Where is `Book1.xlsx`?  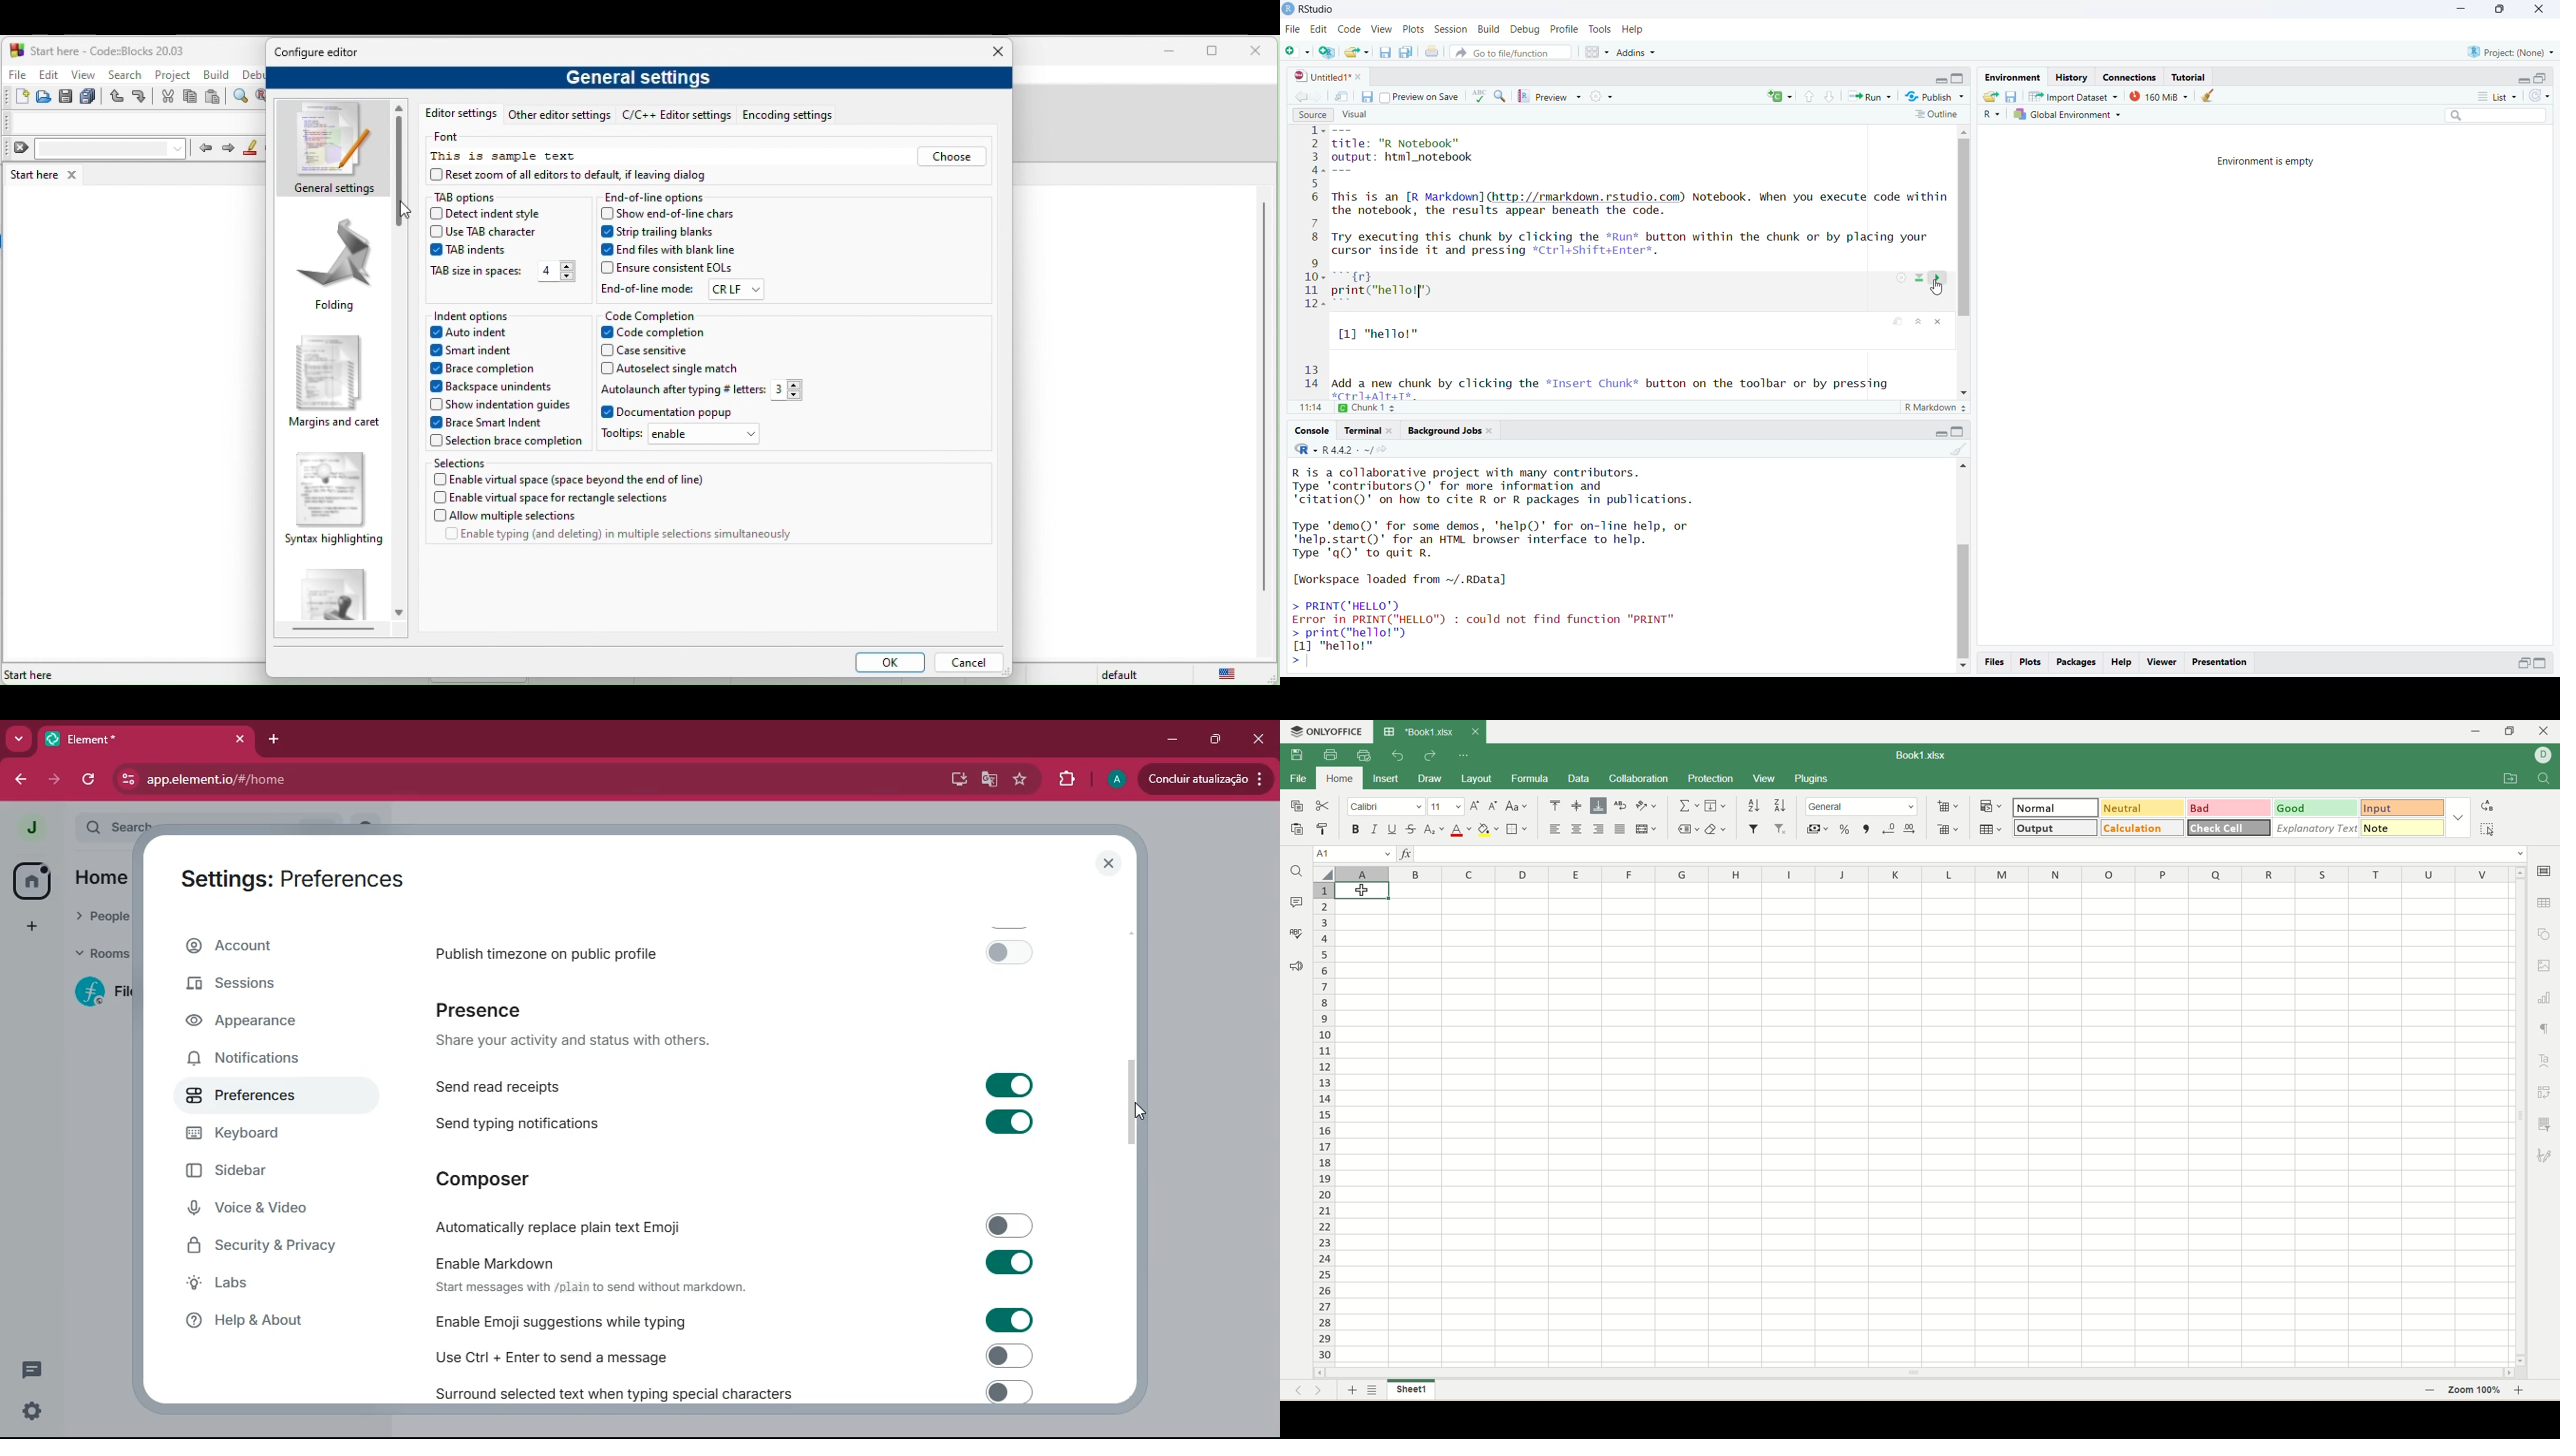
Book1.xlsx is located at coordinates (1916, 754).